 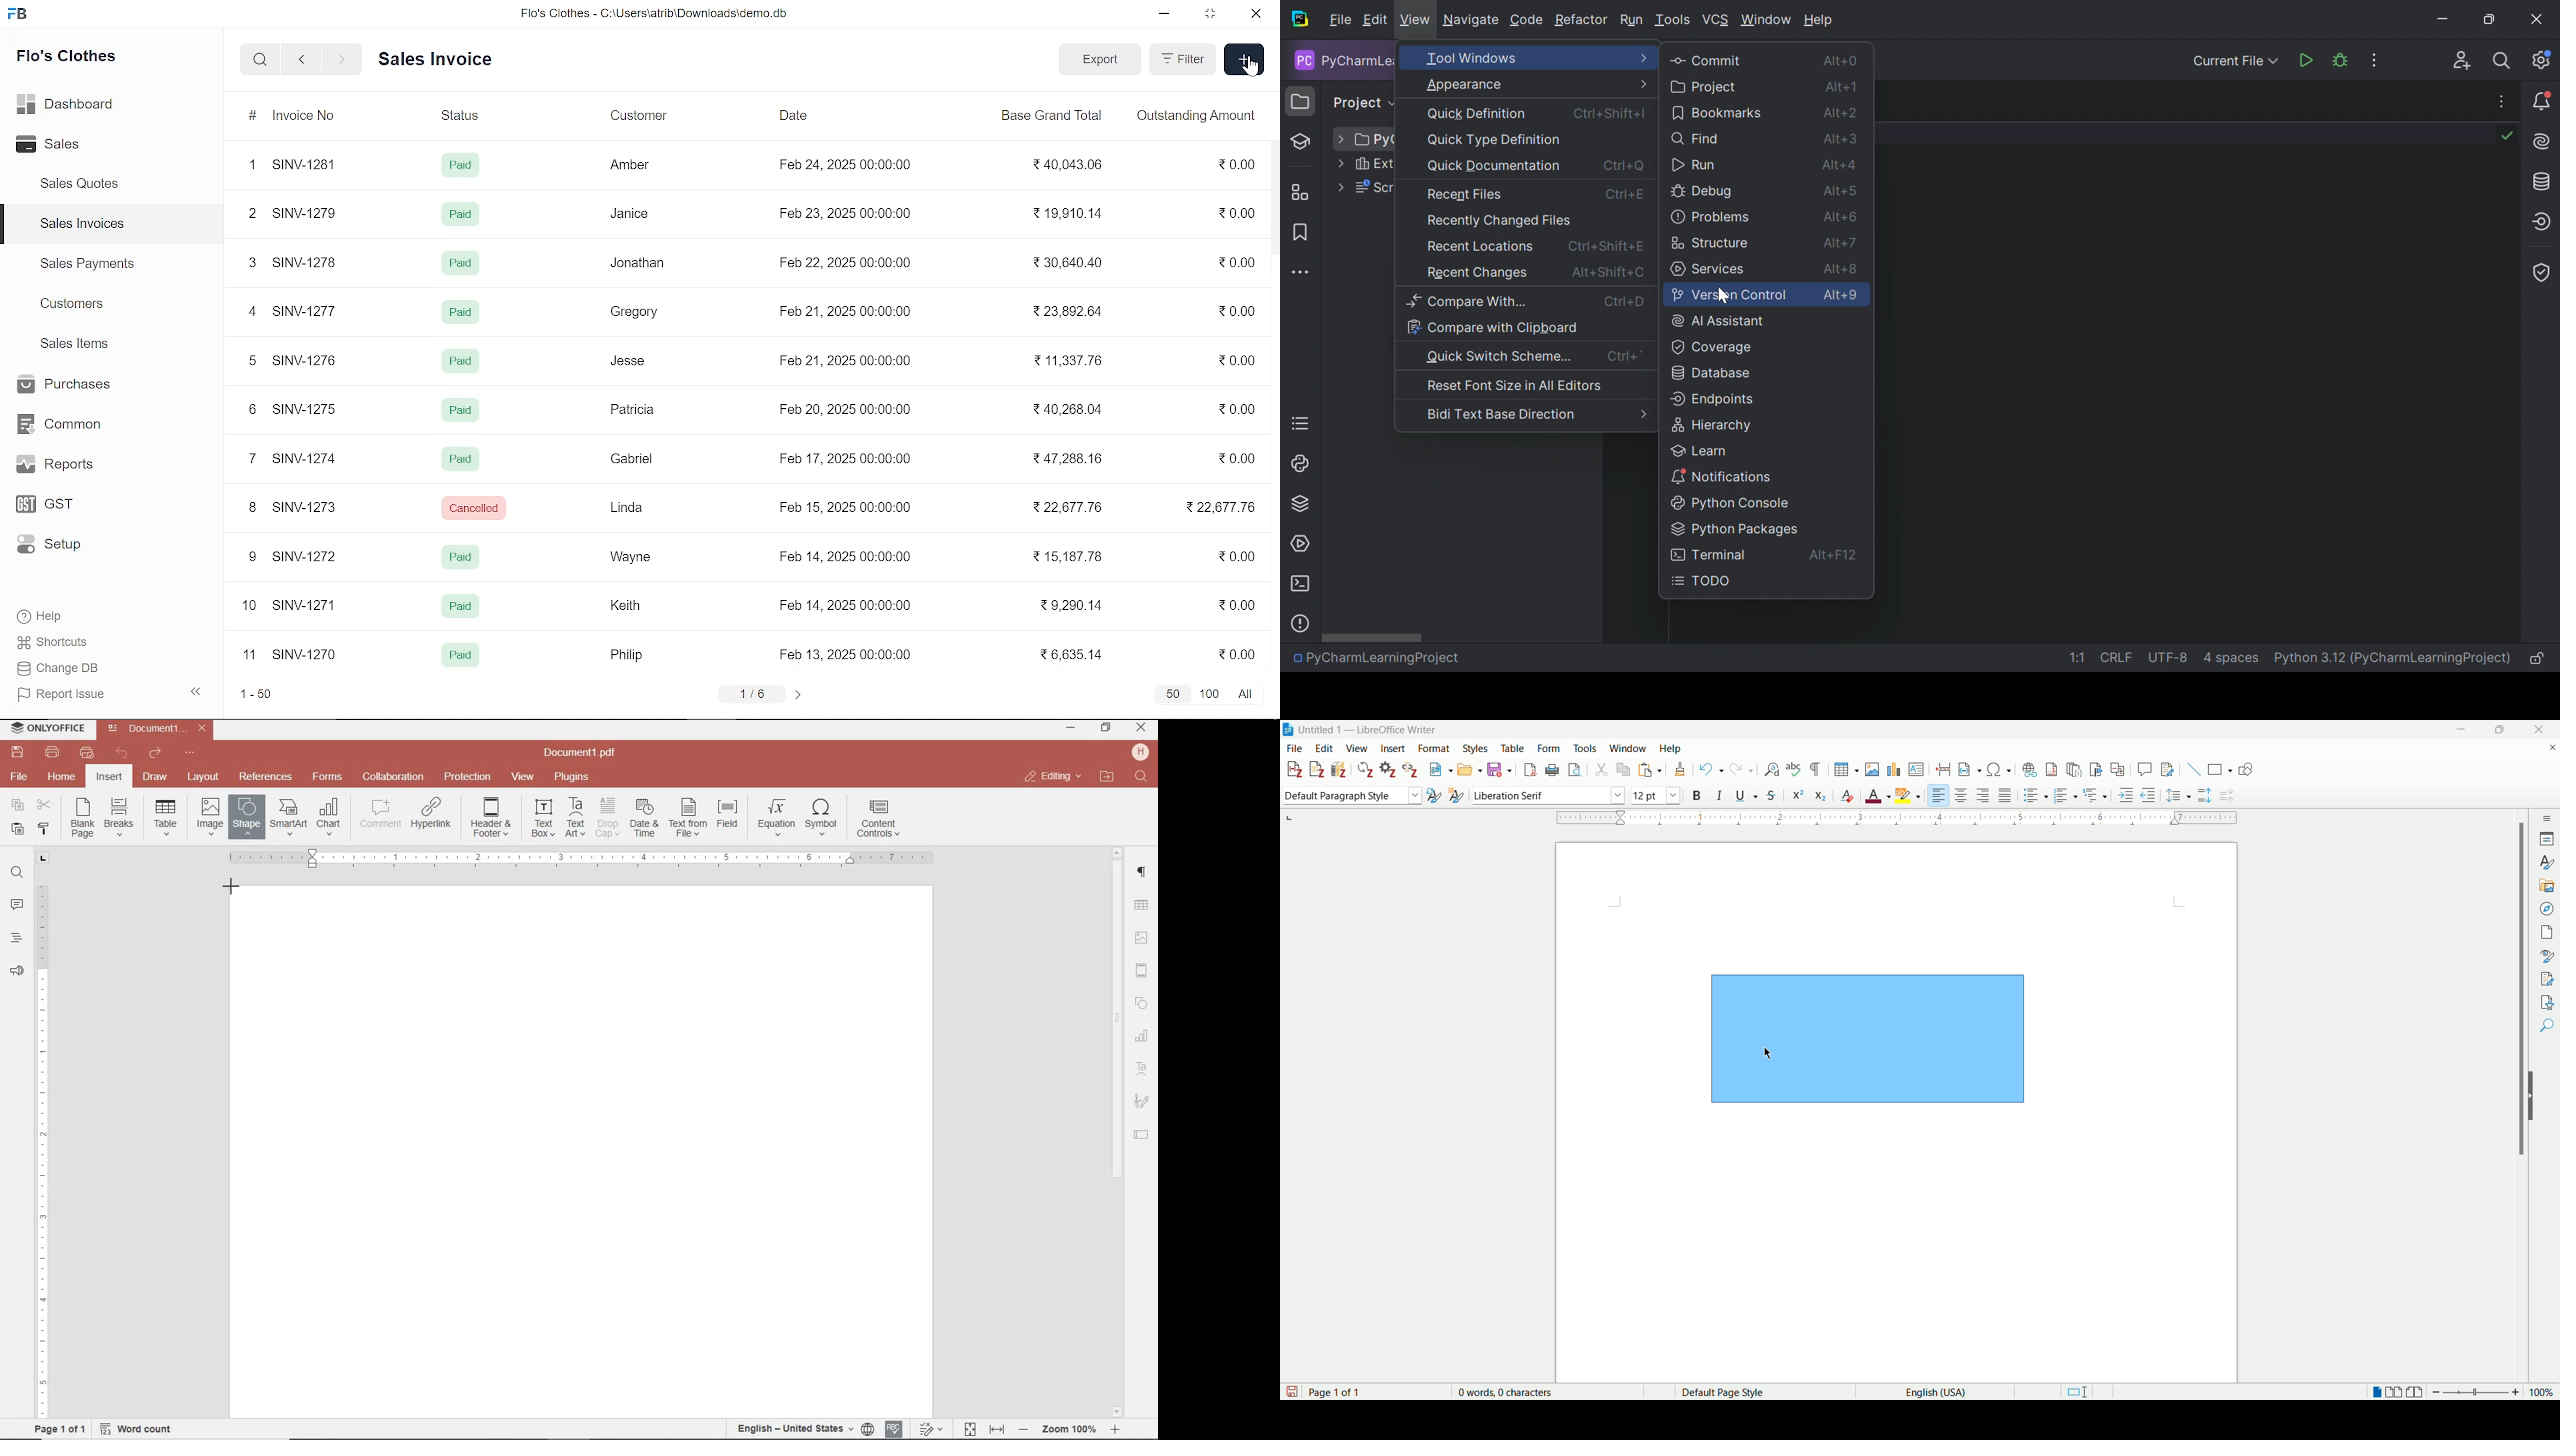 What do you see at coordinates (543, 817) in the screenshot?
I see `INSERT TEXT BOX` at bounding box center [543, 817].